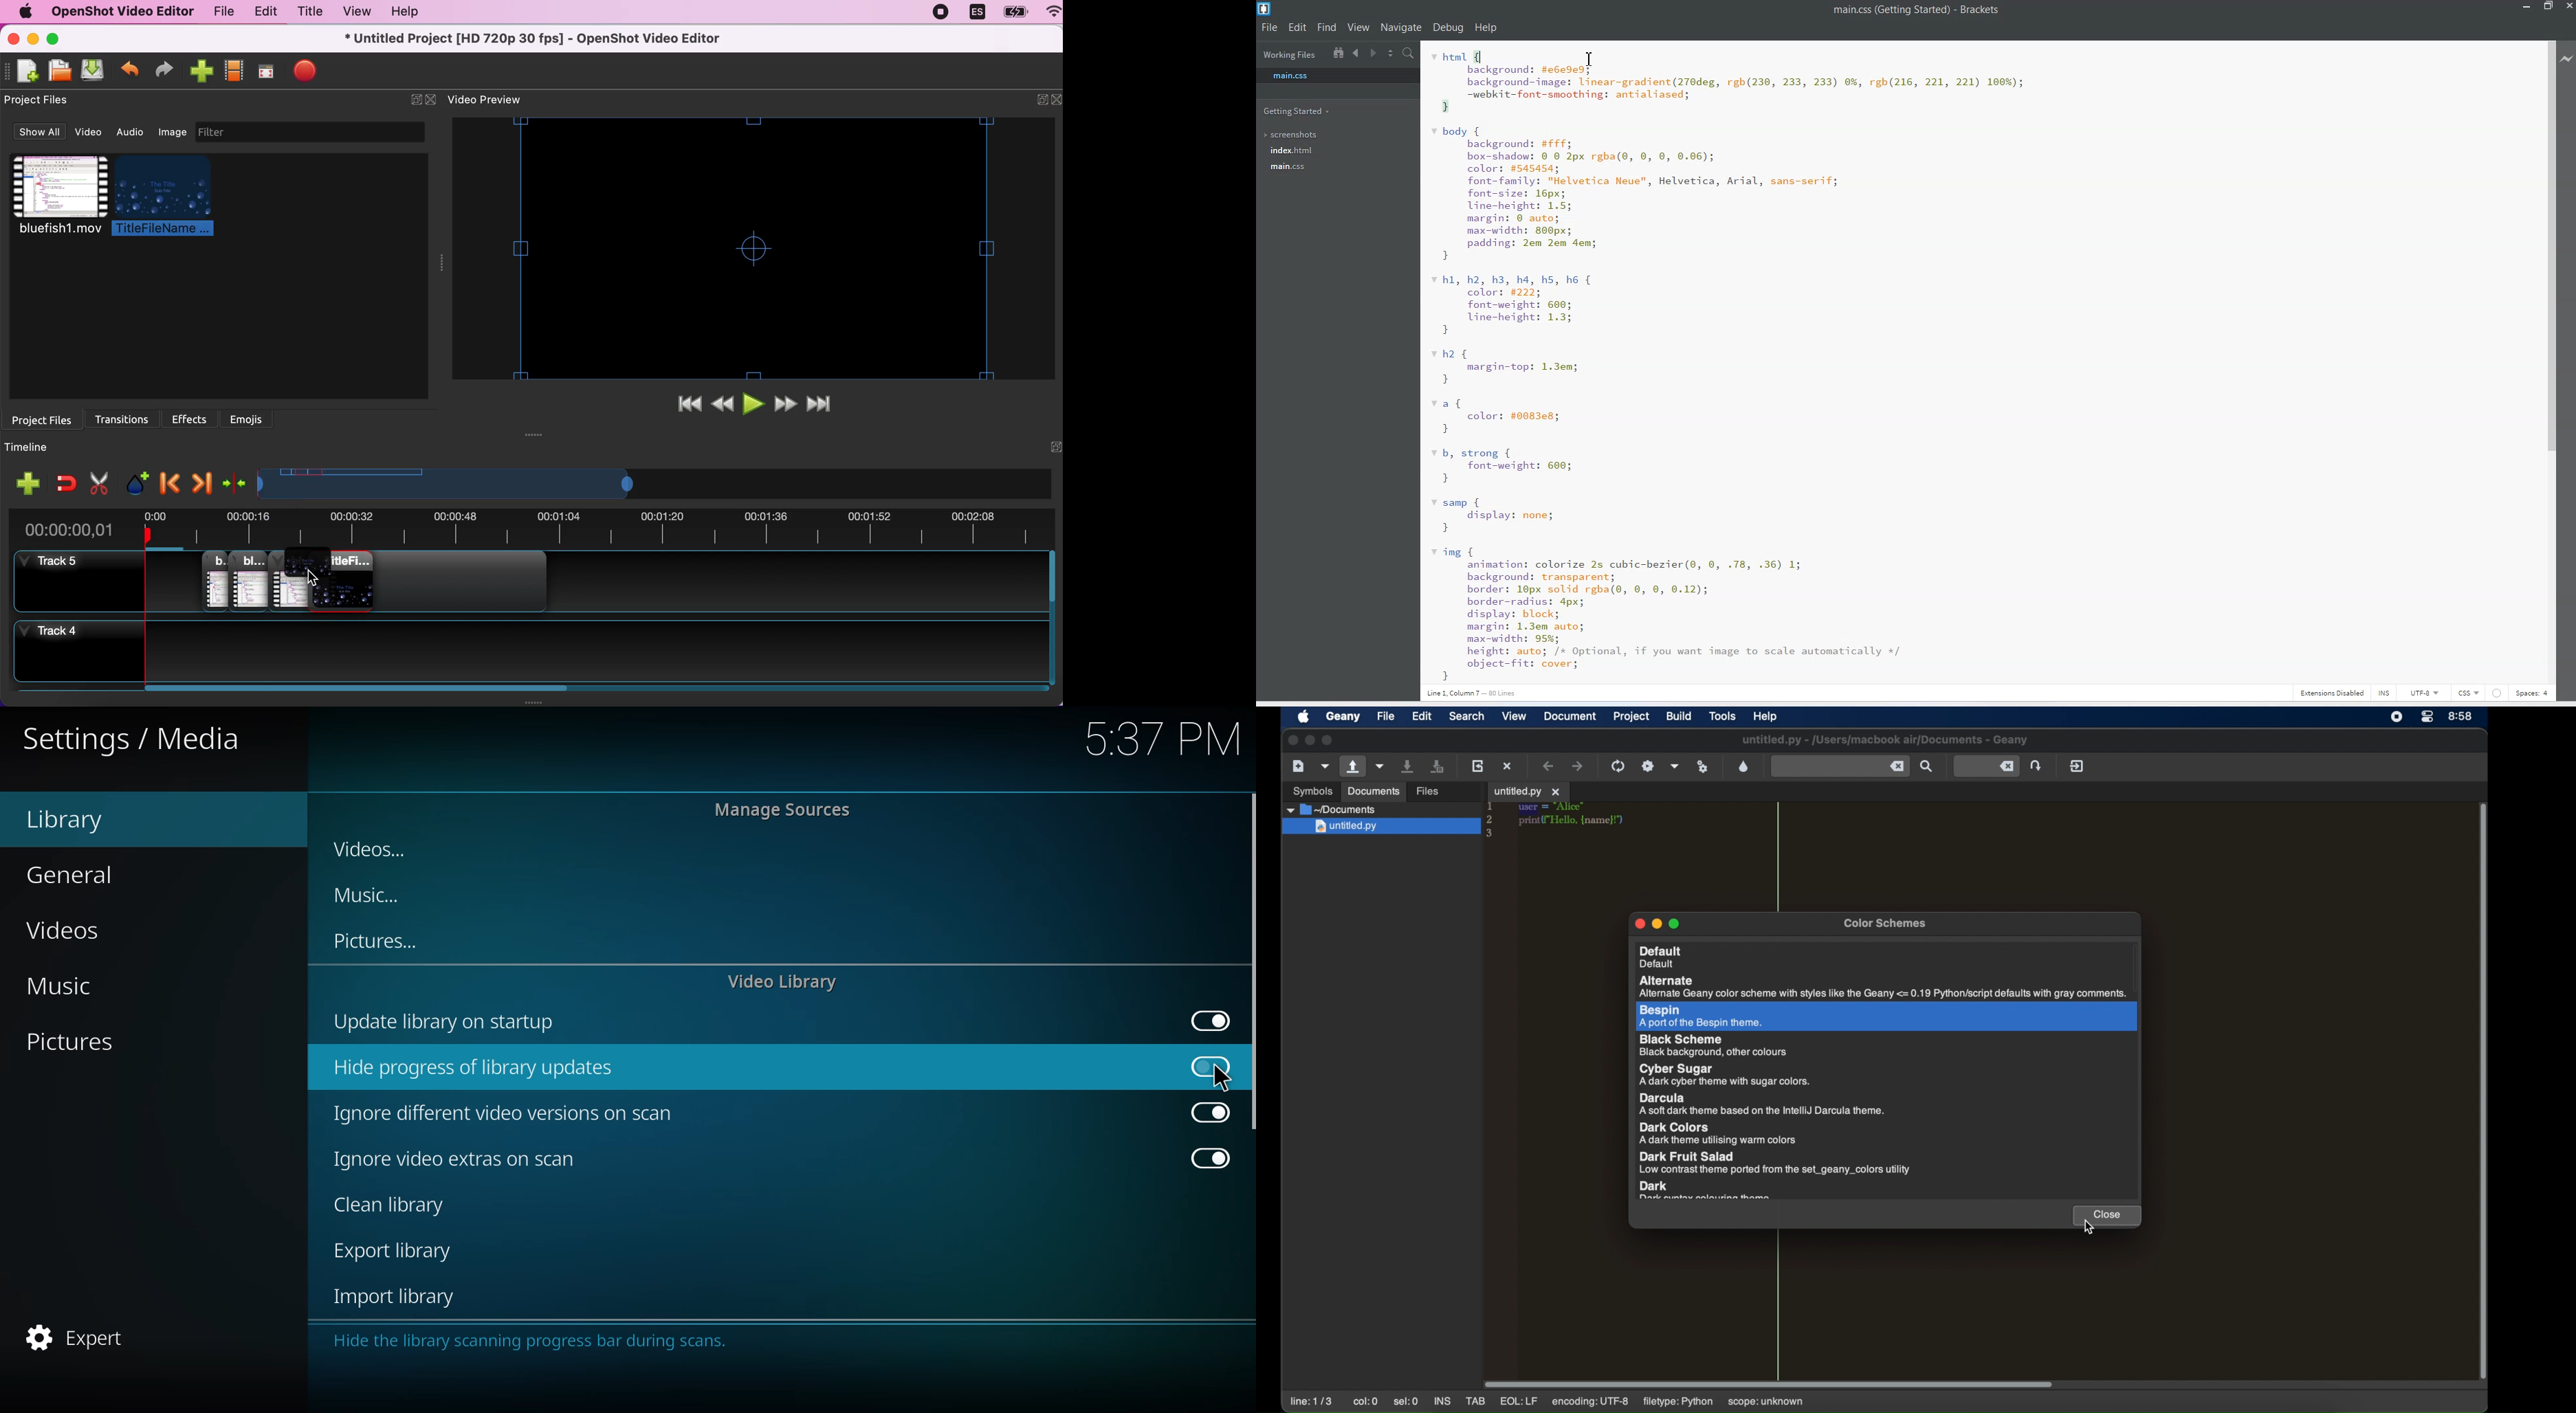  Describe the element at coordinates (398, 1297) in the screenshot. I see `import library` at that location.